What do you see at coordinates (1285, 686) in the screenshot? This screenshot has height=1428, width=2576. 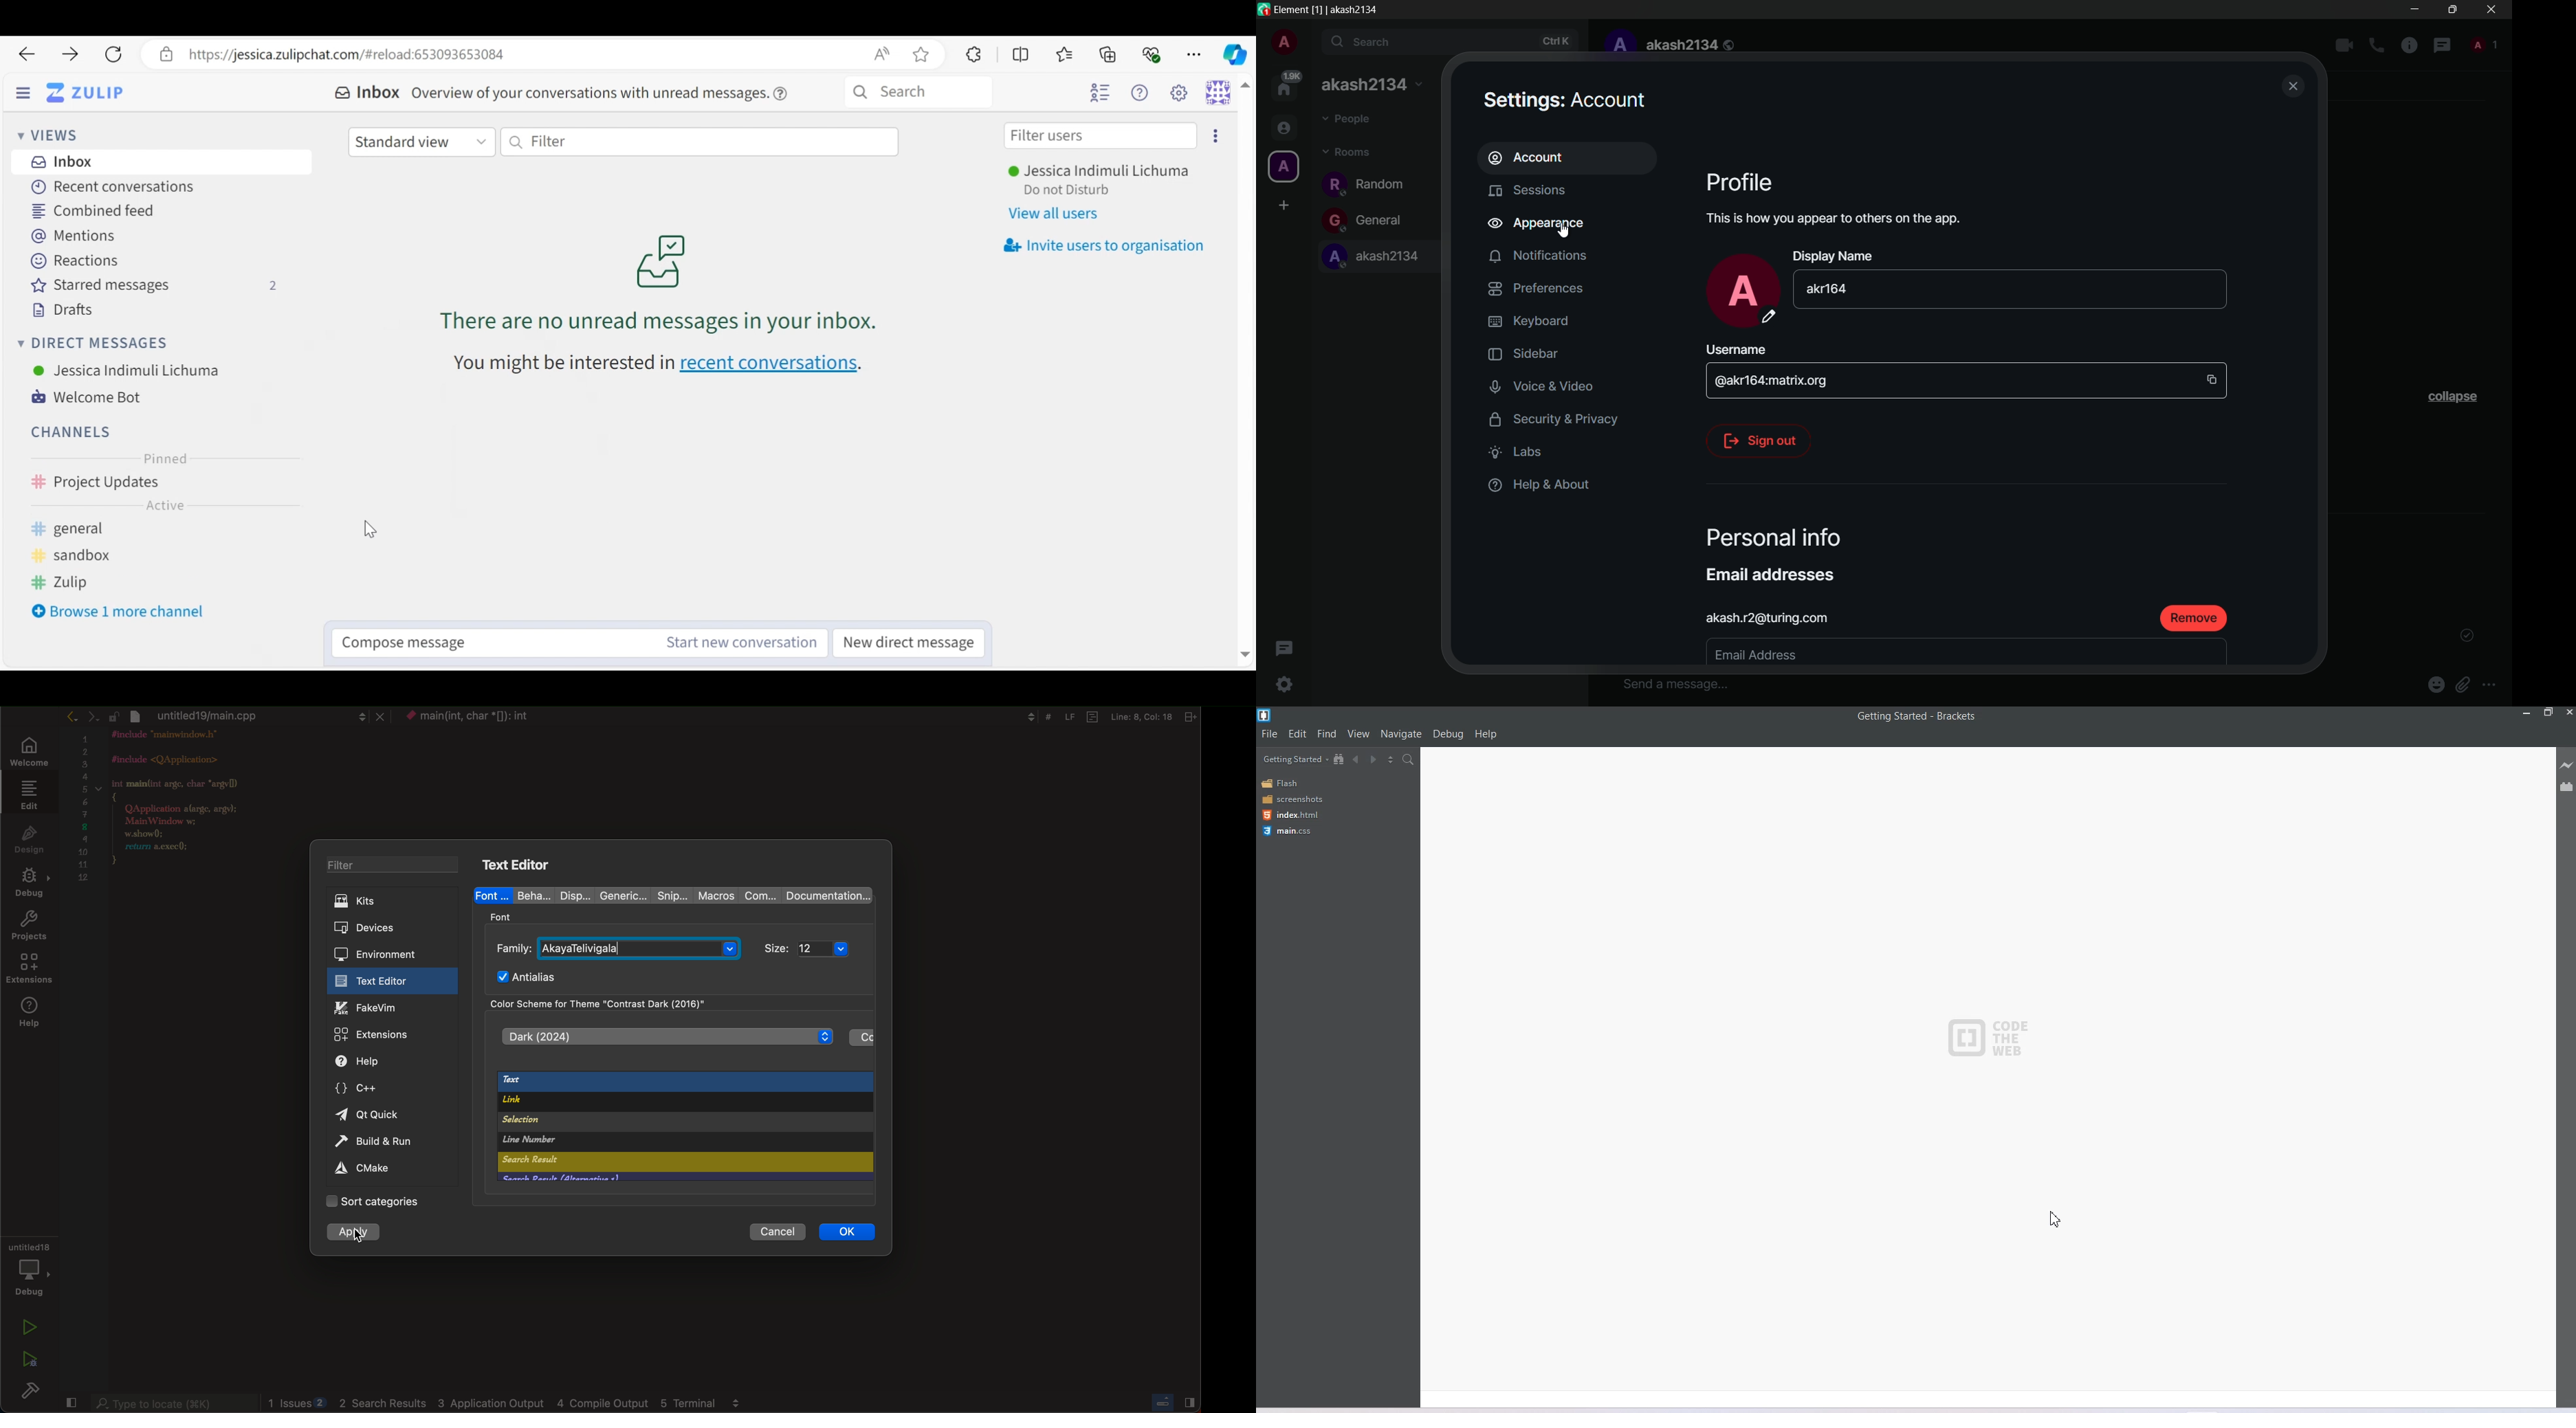 I see `quick settings` at bounding box center [1285, 686].